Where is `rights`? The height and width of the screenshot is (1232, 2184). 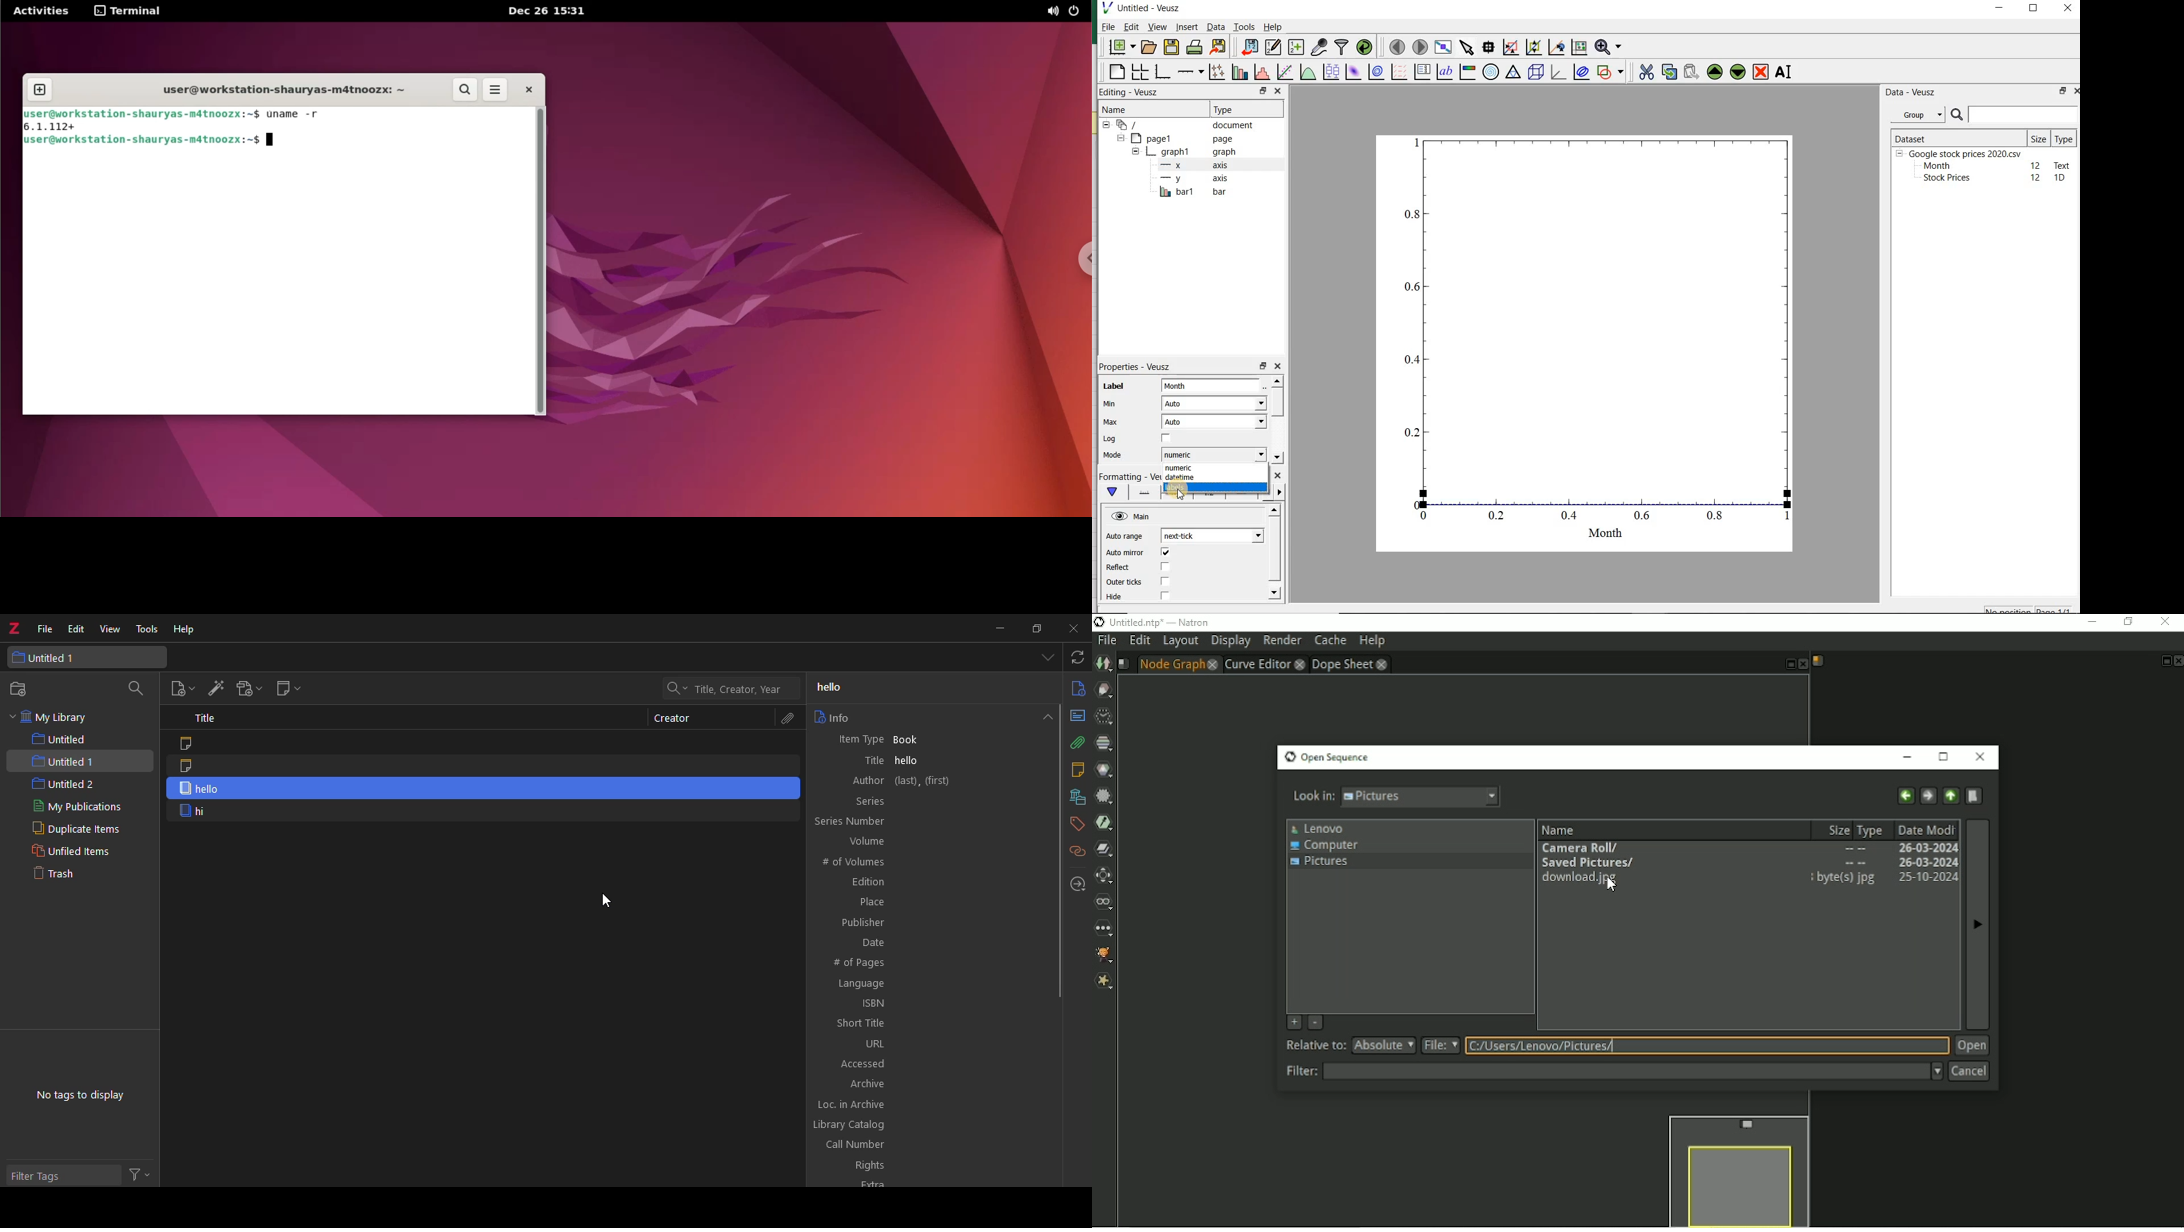 rights is located at coordinates (928, 1166).